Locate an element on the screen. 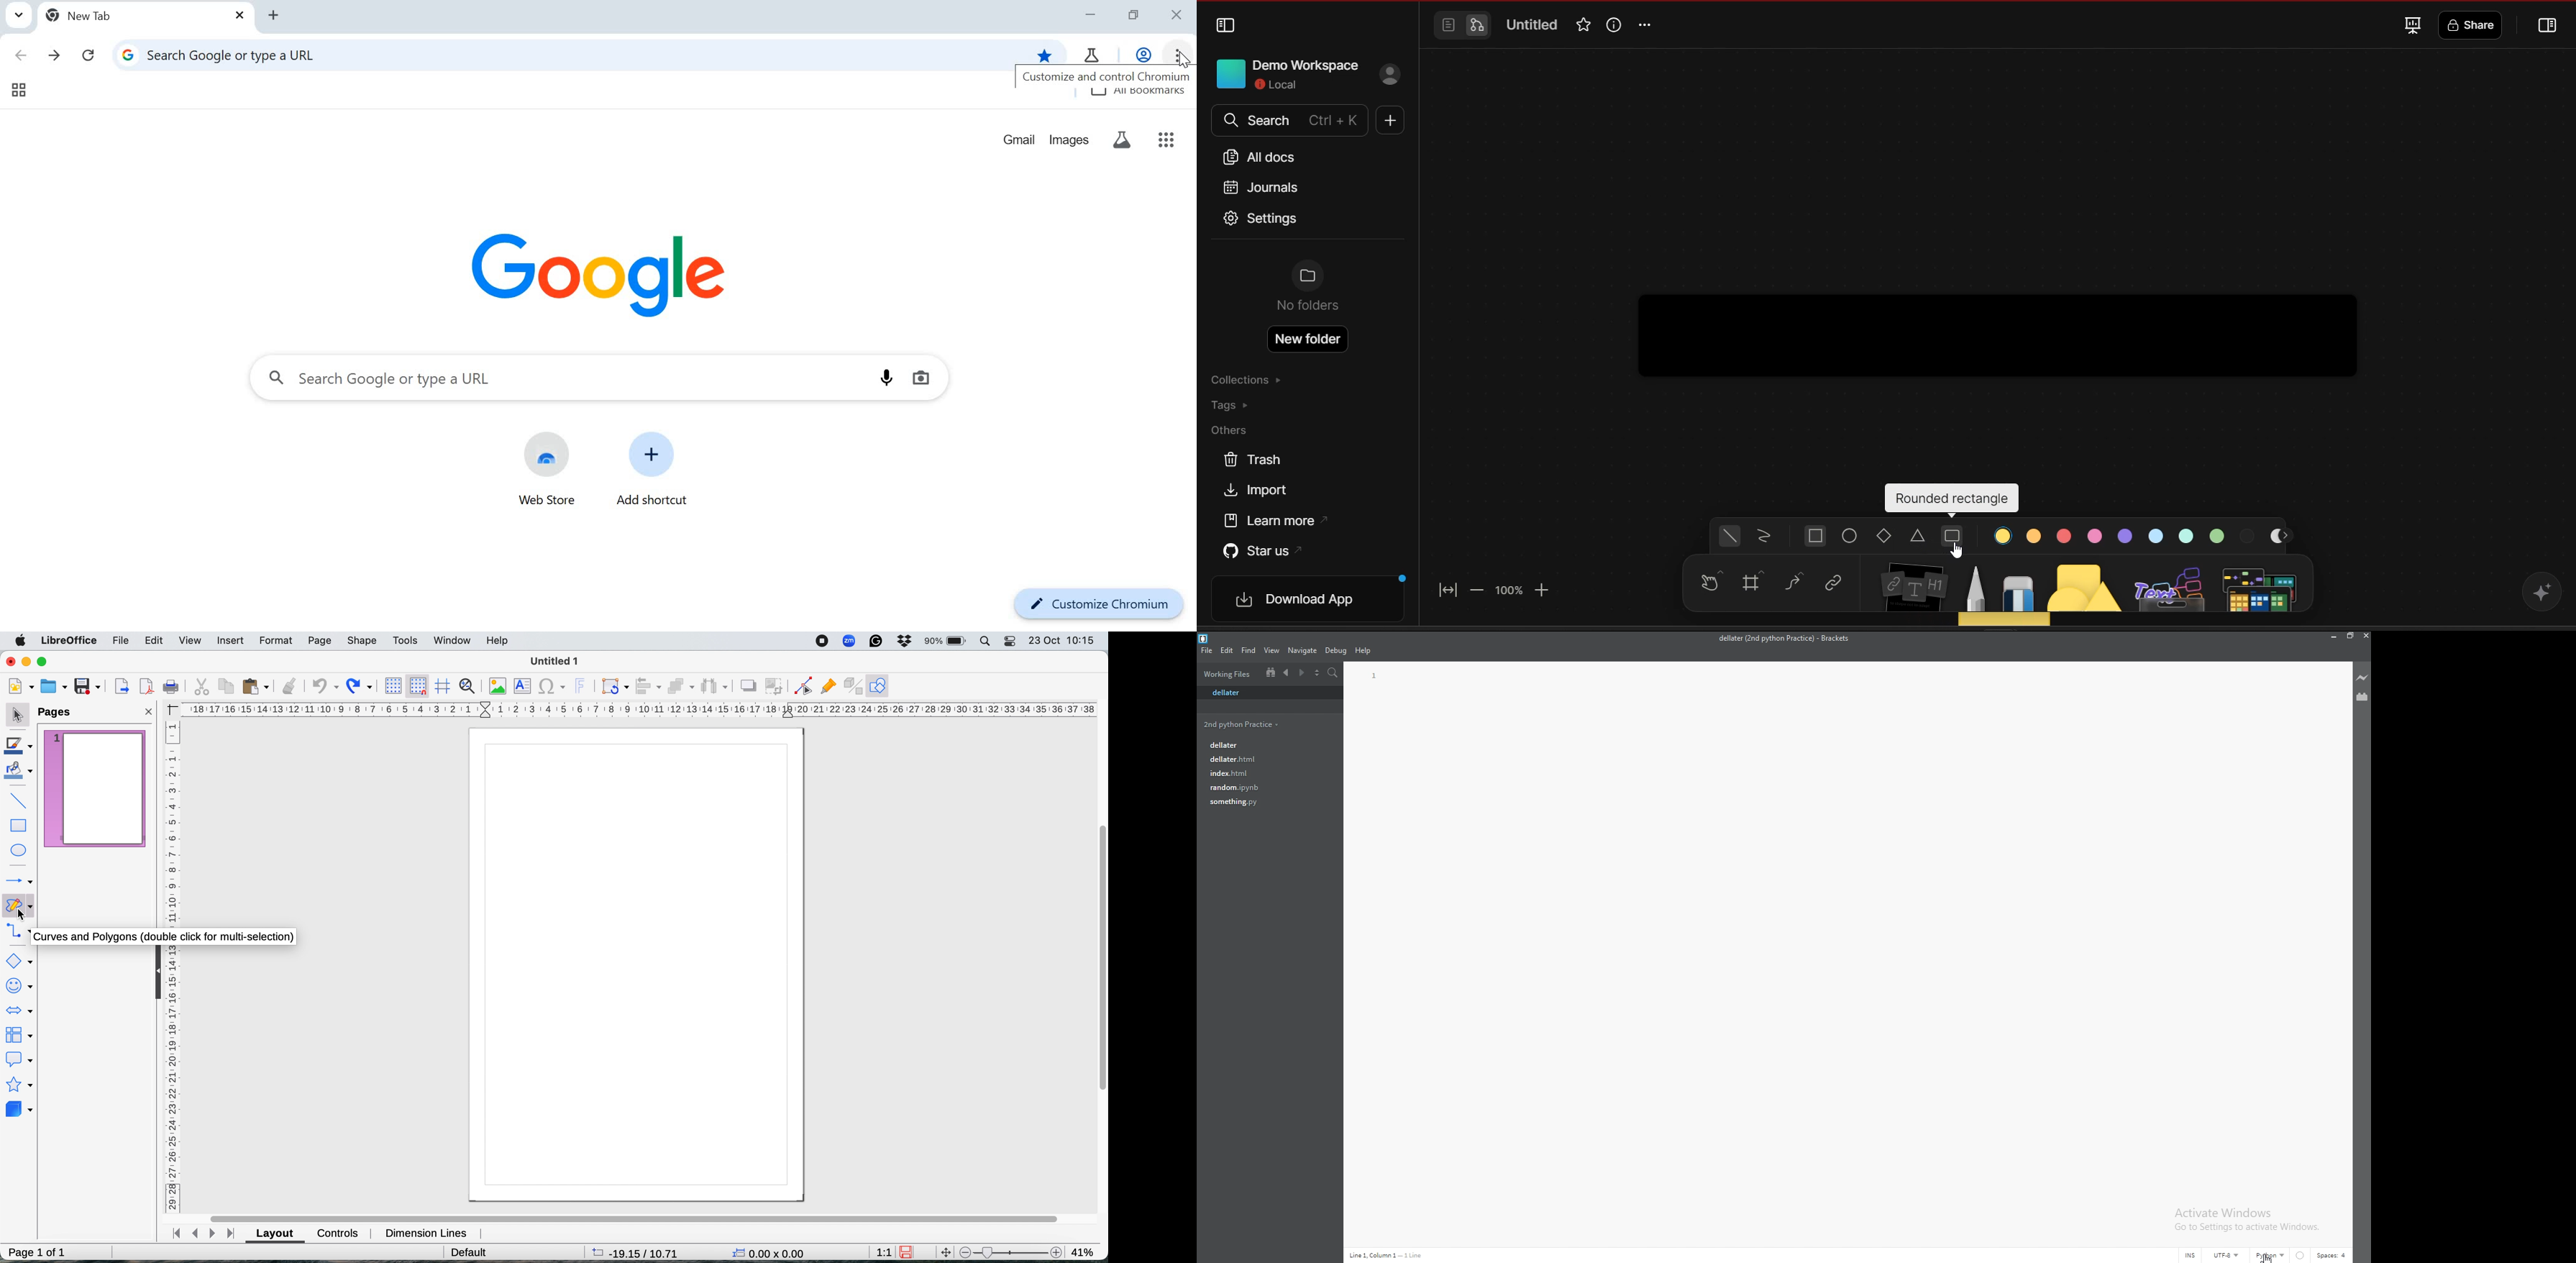  page is located at coordinates (321, 641).